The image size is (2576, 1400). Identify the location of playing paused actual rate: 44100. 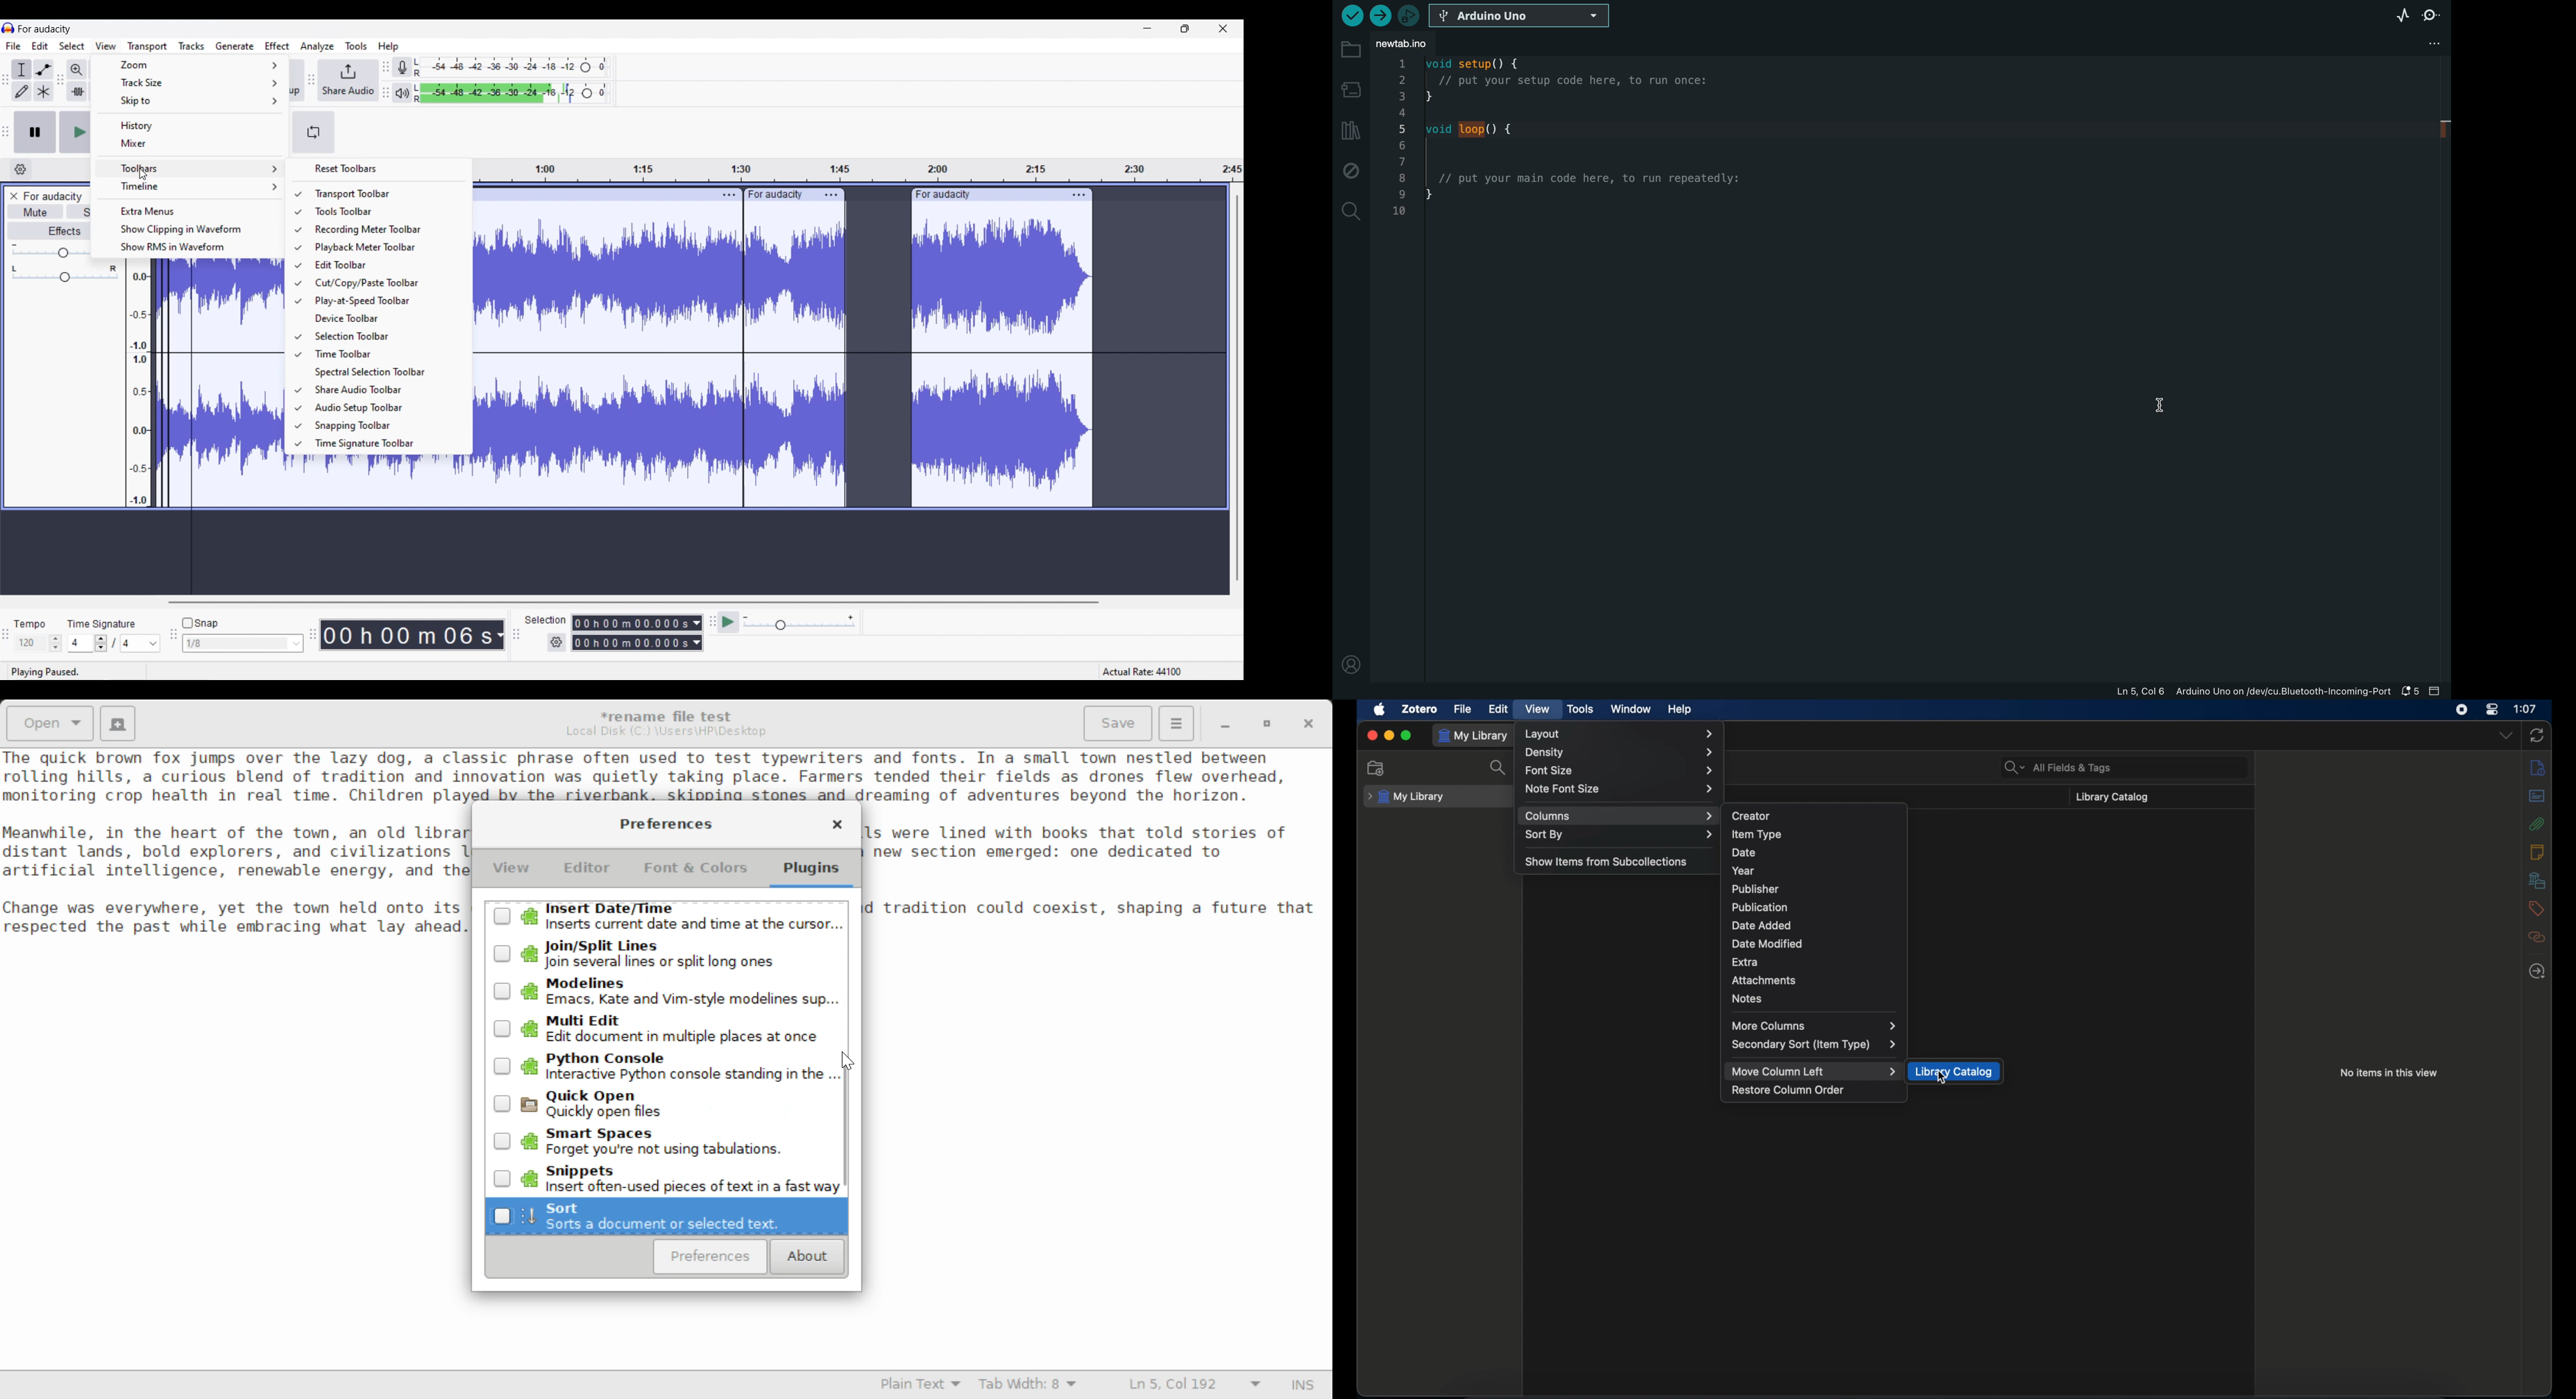
(616, 671).